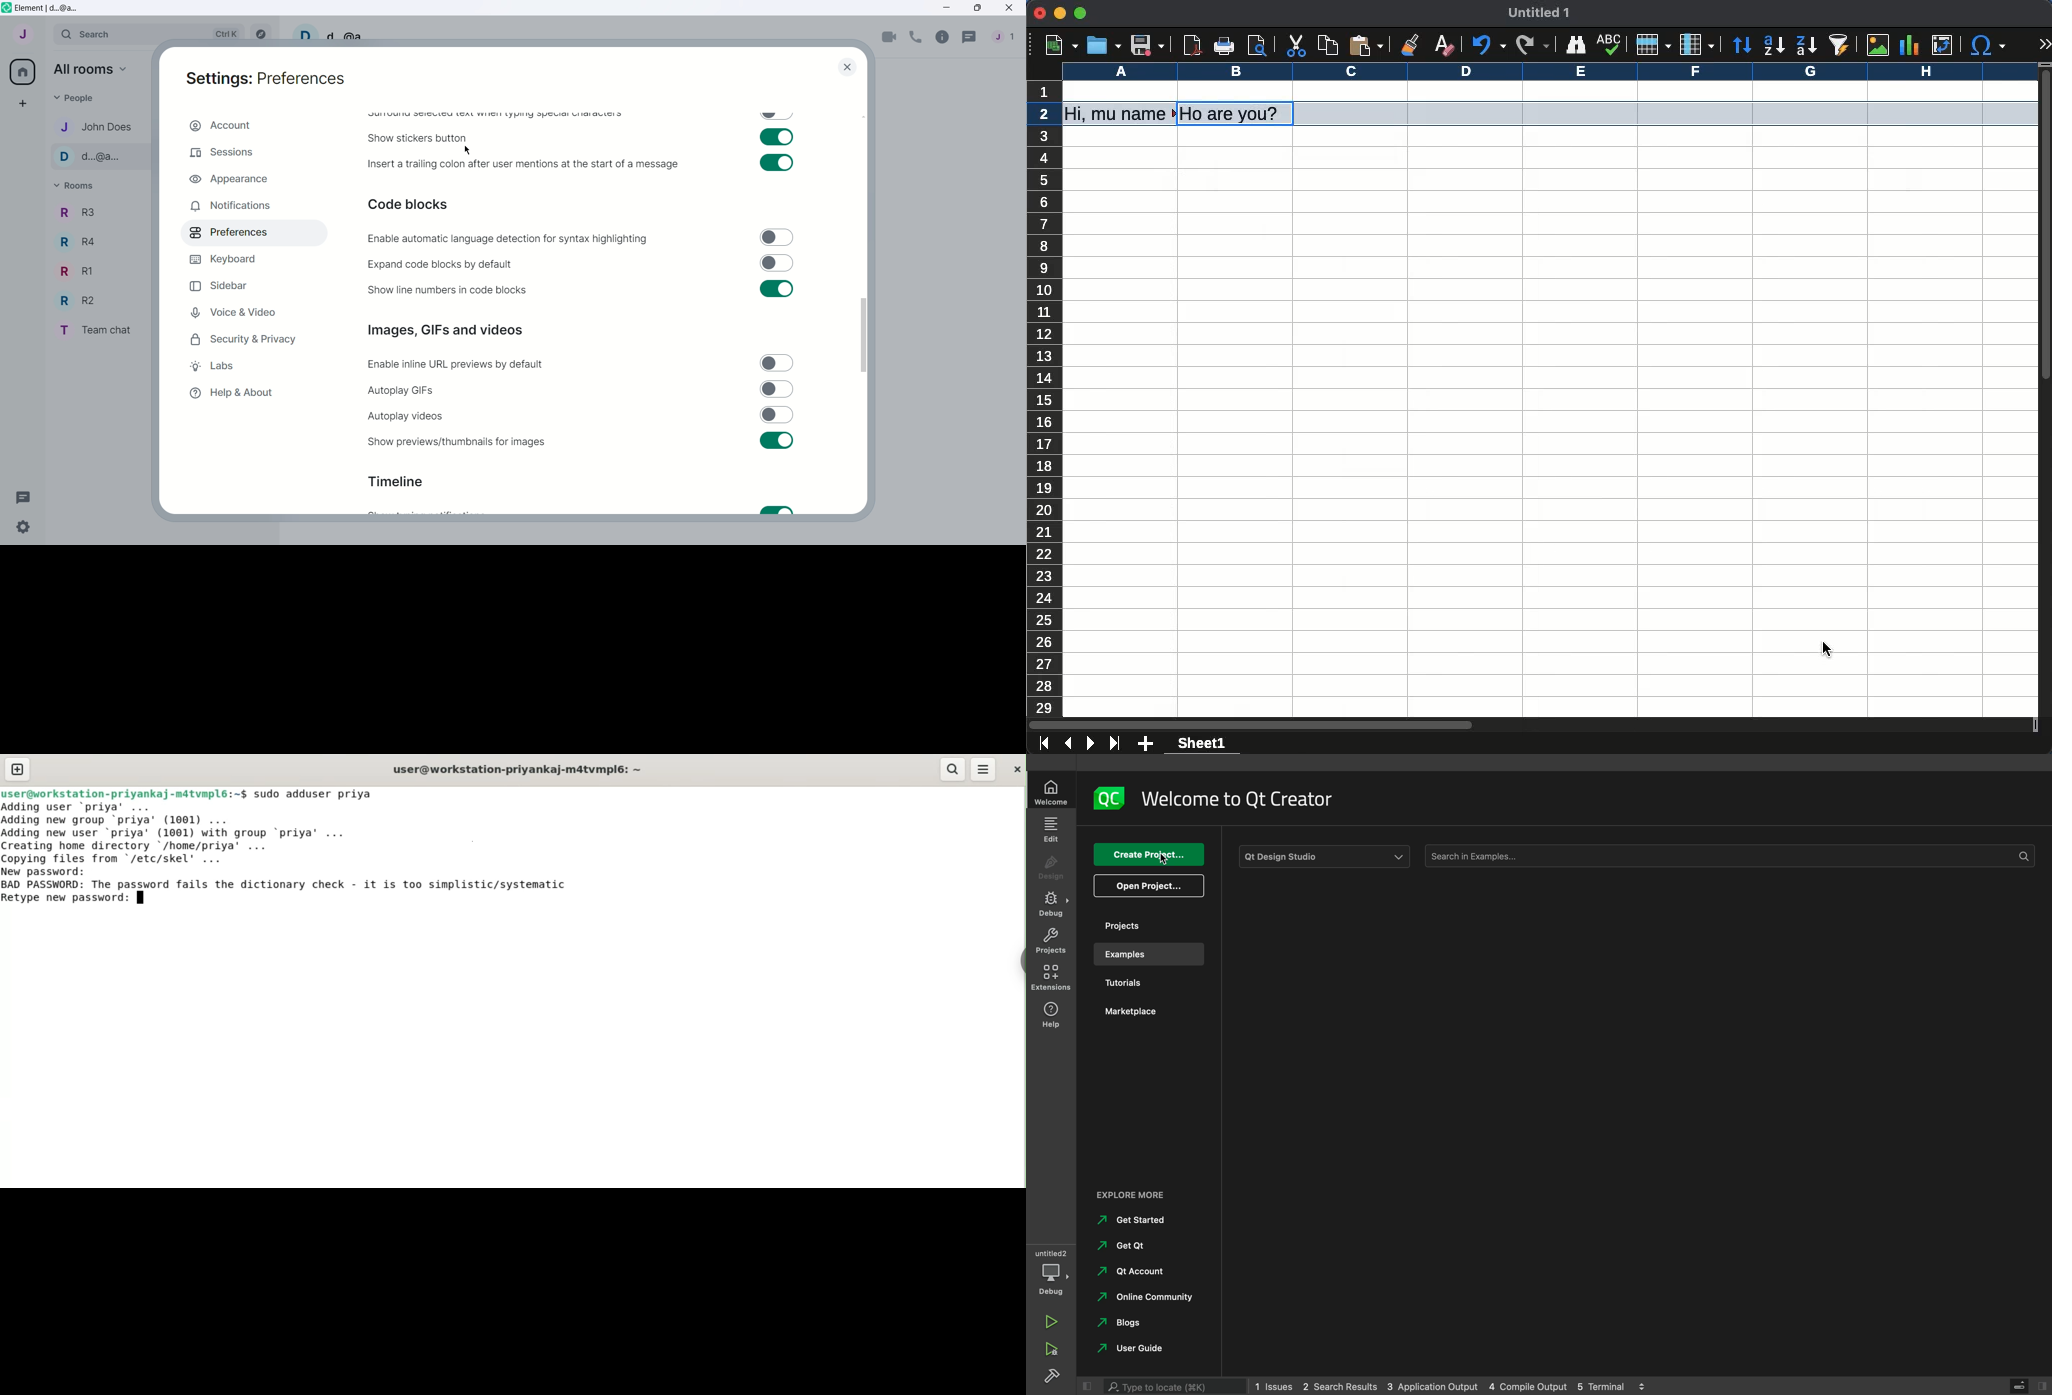 The image size is (2072, 1400). I want to click on John Does - Contact name, so click(102, 127).